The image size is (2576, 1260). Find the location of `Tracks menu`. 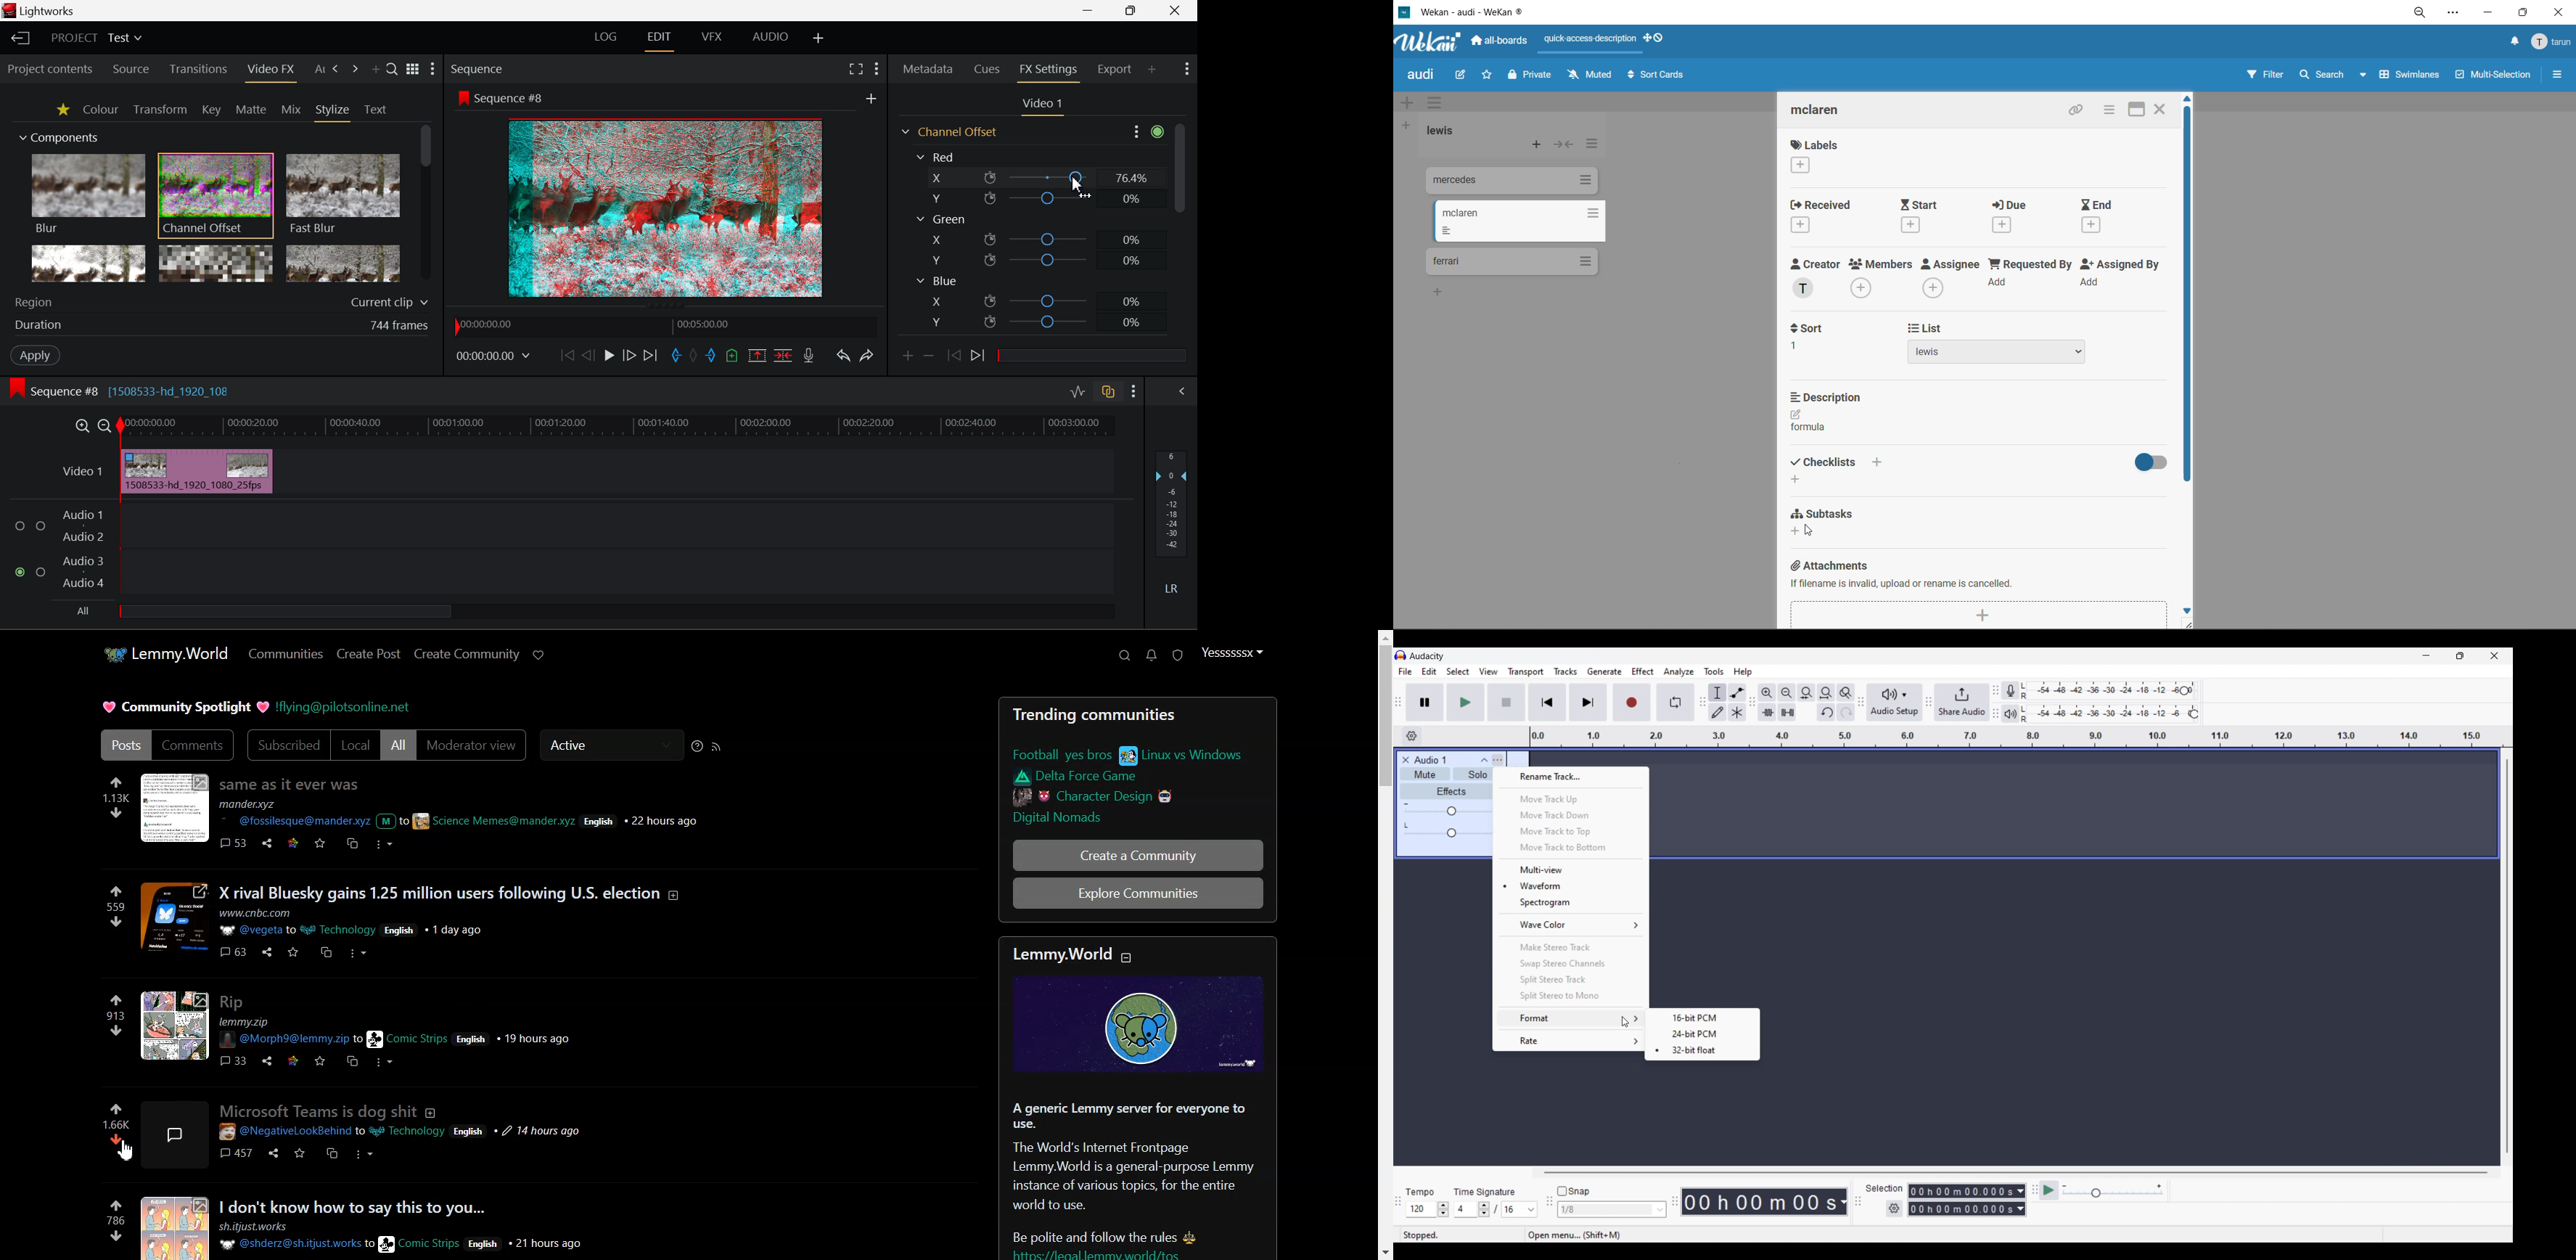

Tracks menu is located at coordinates (1565, 671).